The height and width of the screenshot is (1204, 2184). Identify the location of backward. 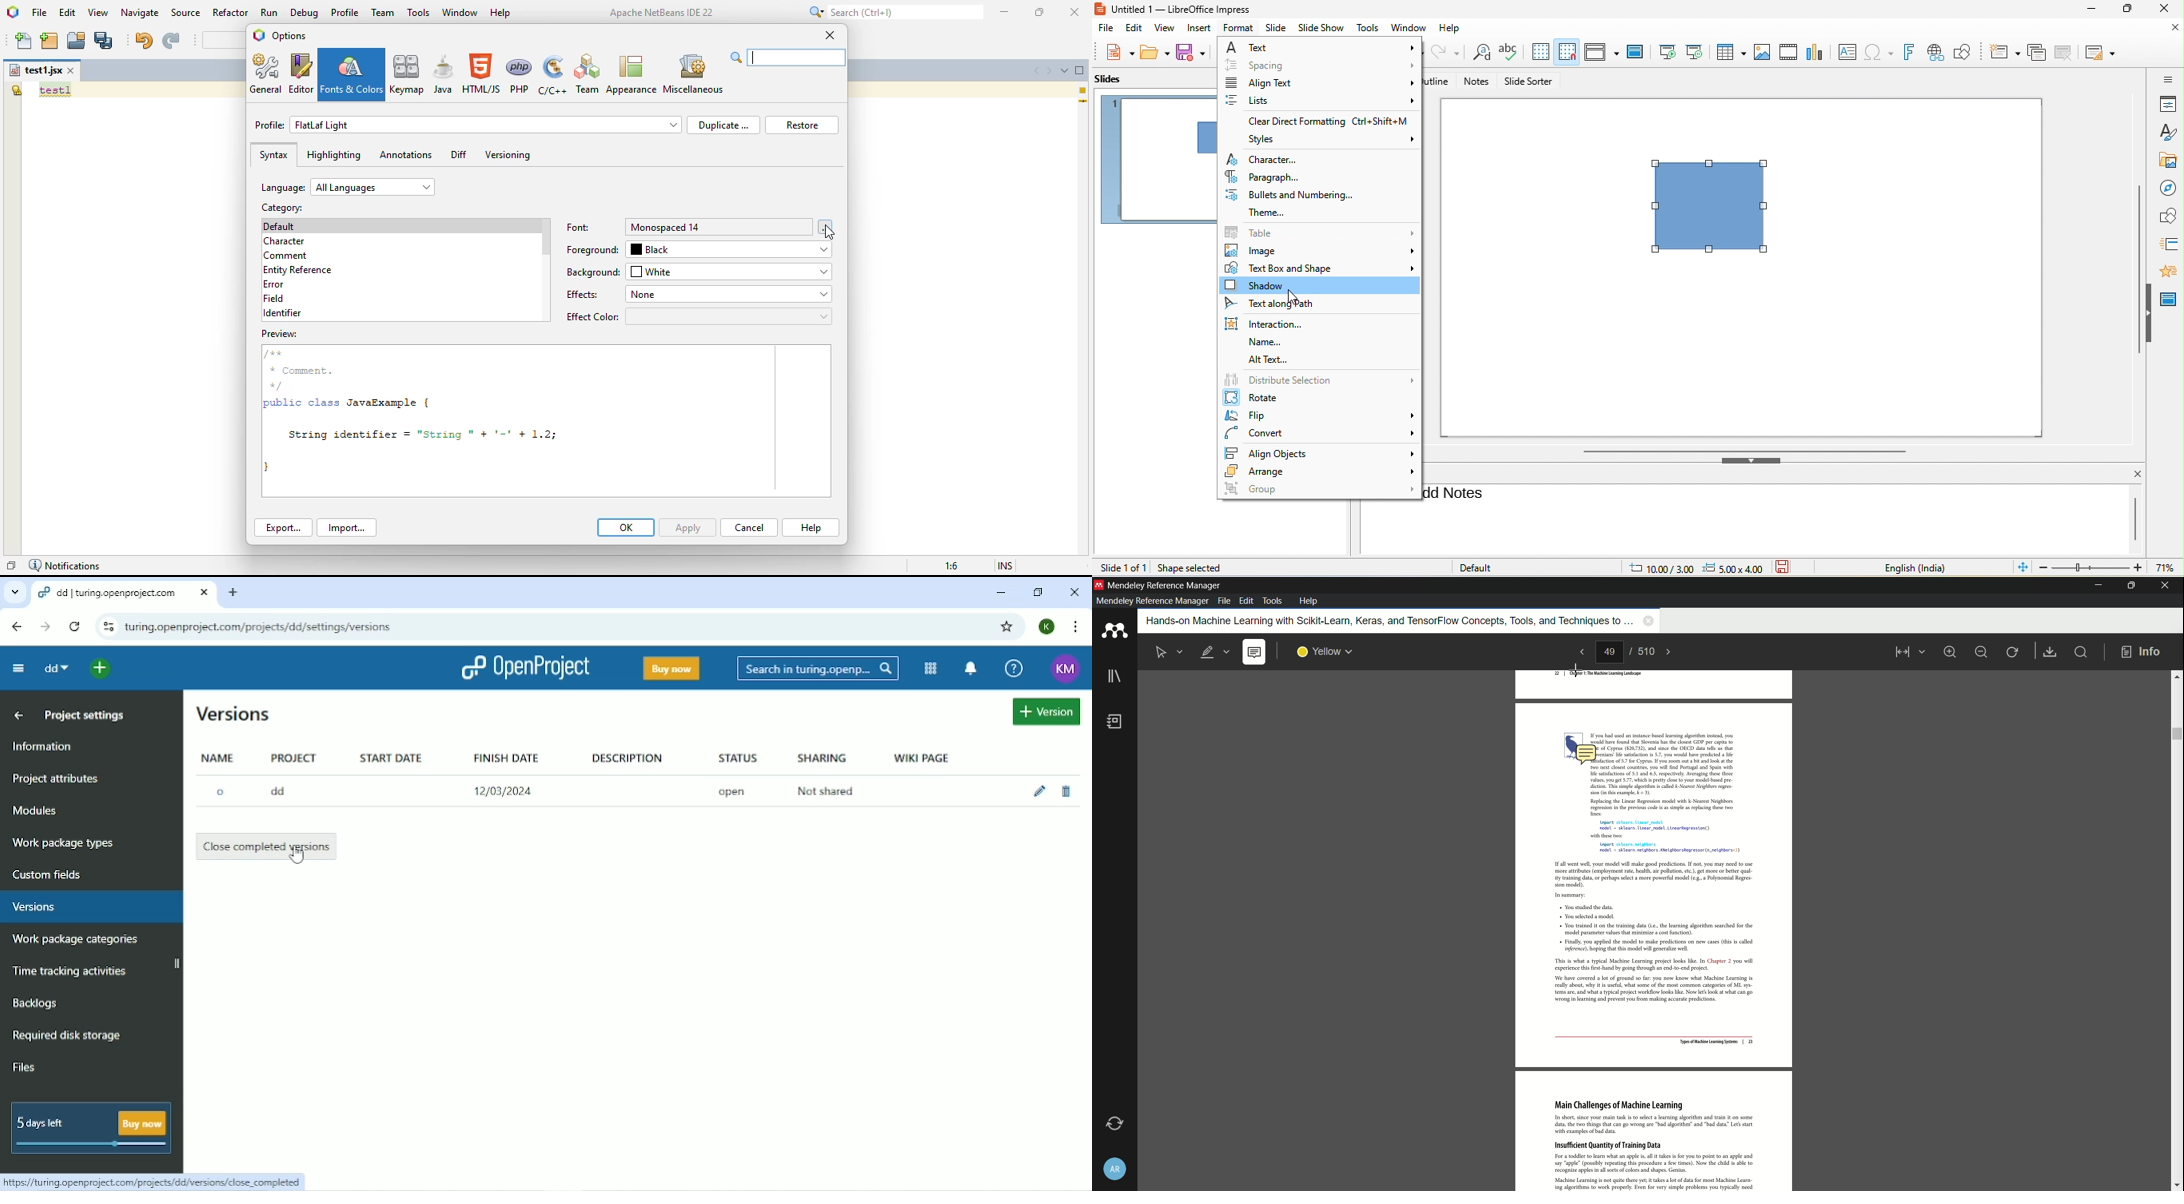
(14, 626).